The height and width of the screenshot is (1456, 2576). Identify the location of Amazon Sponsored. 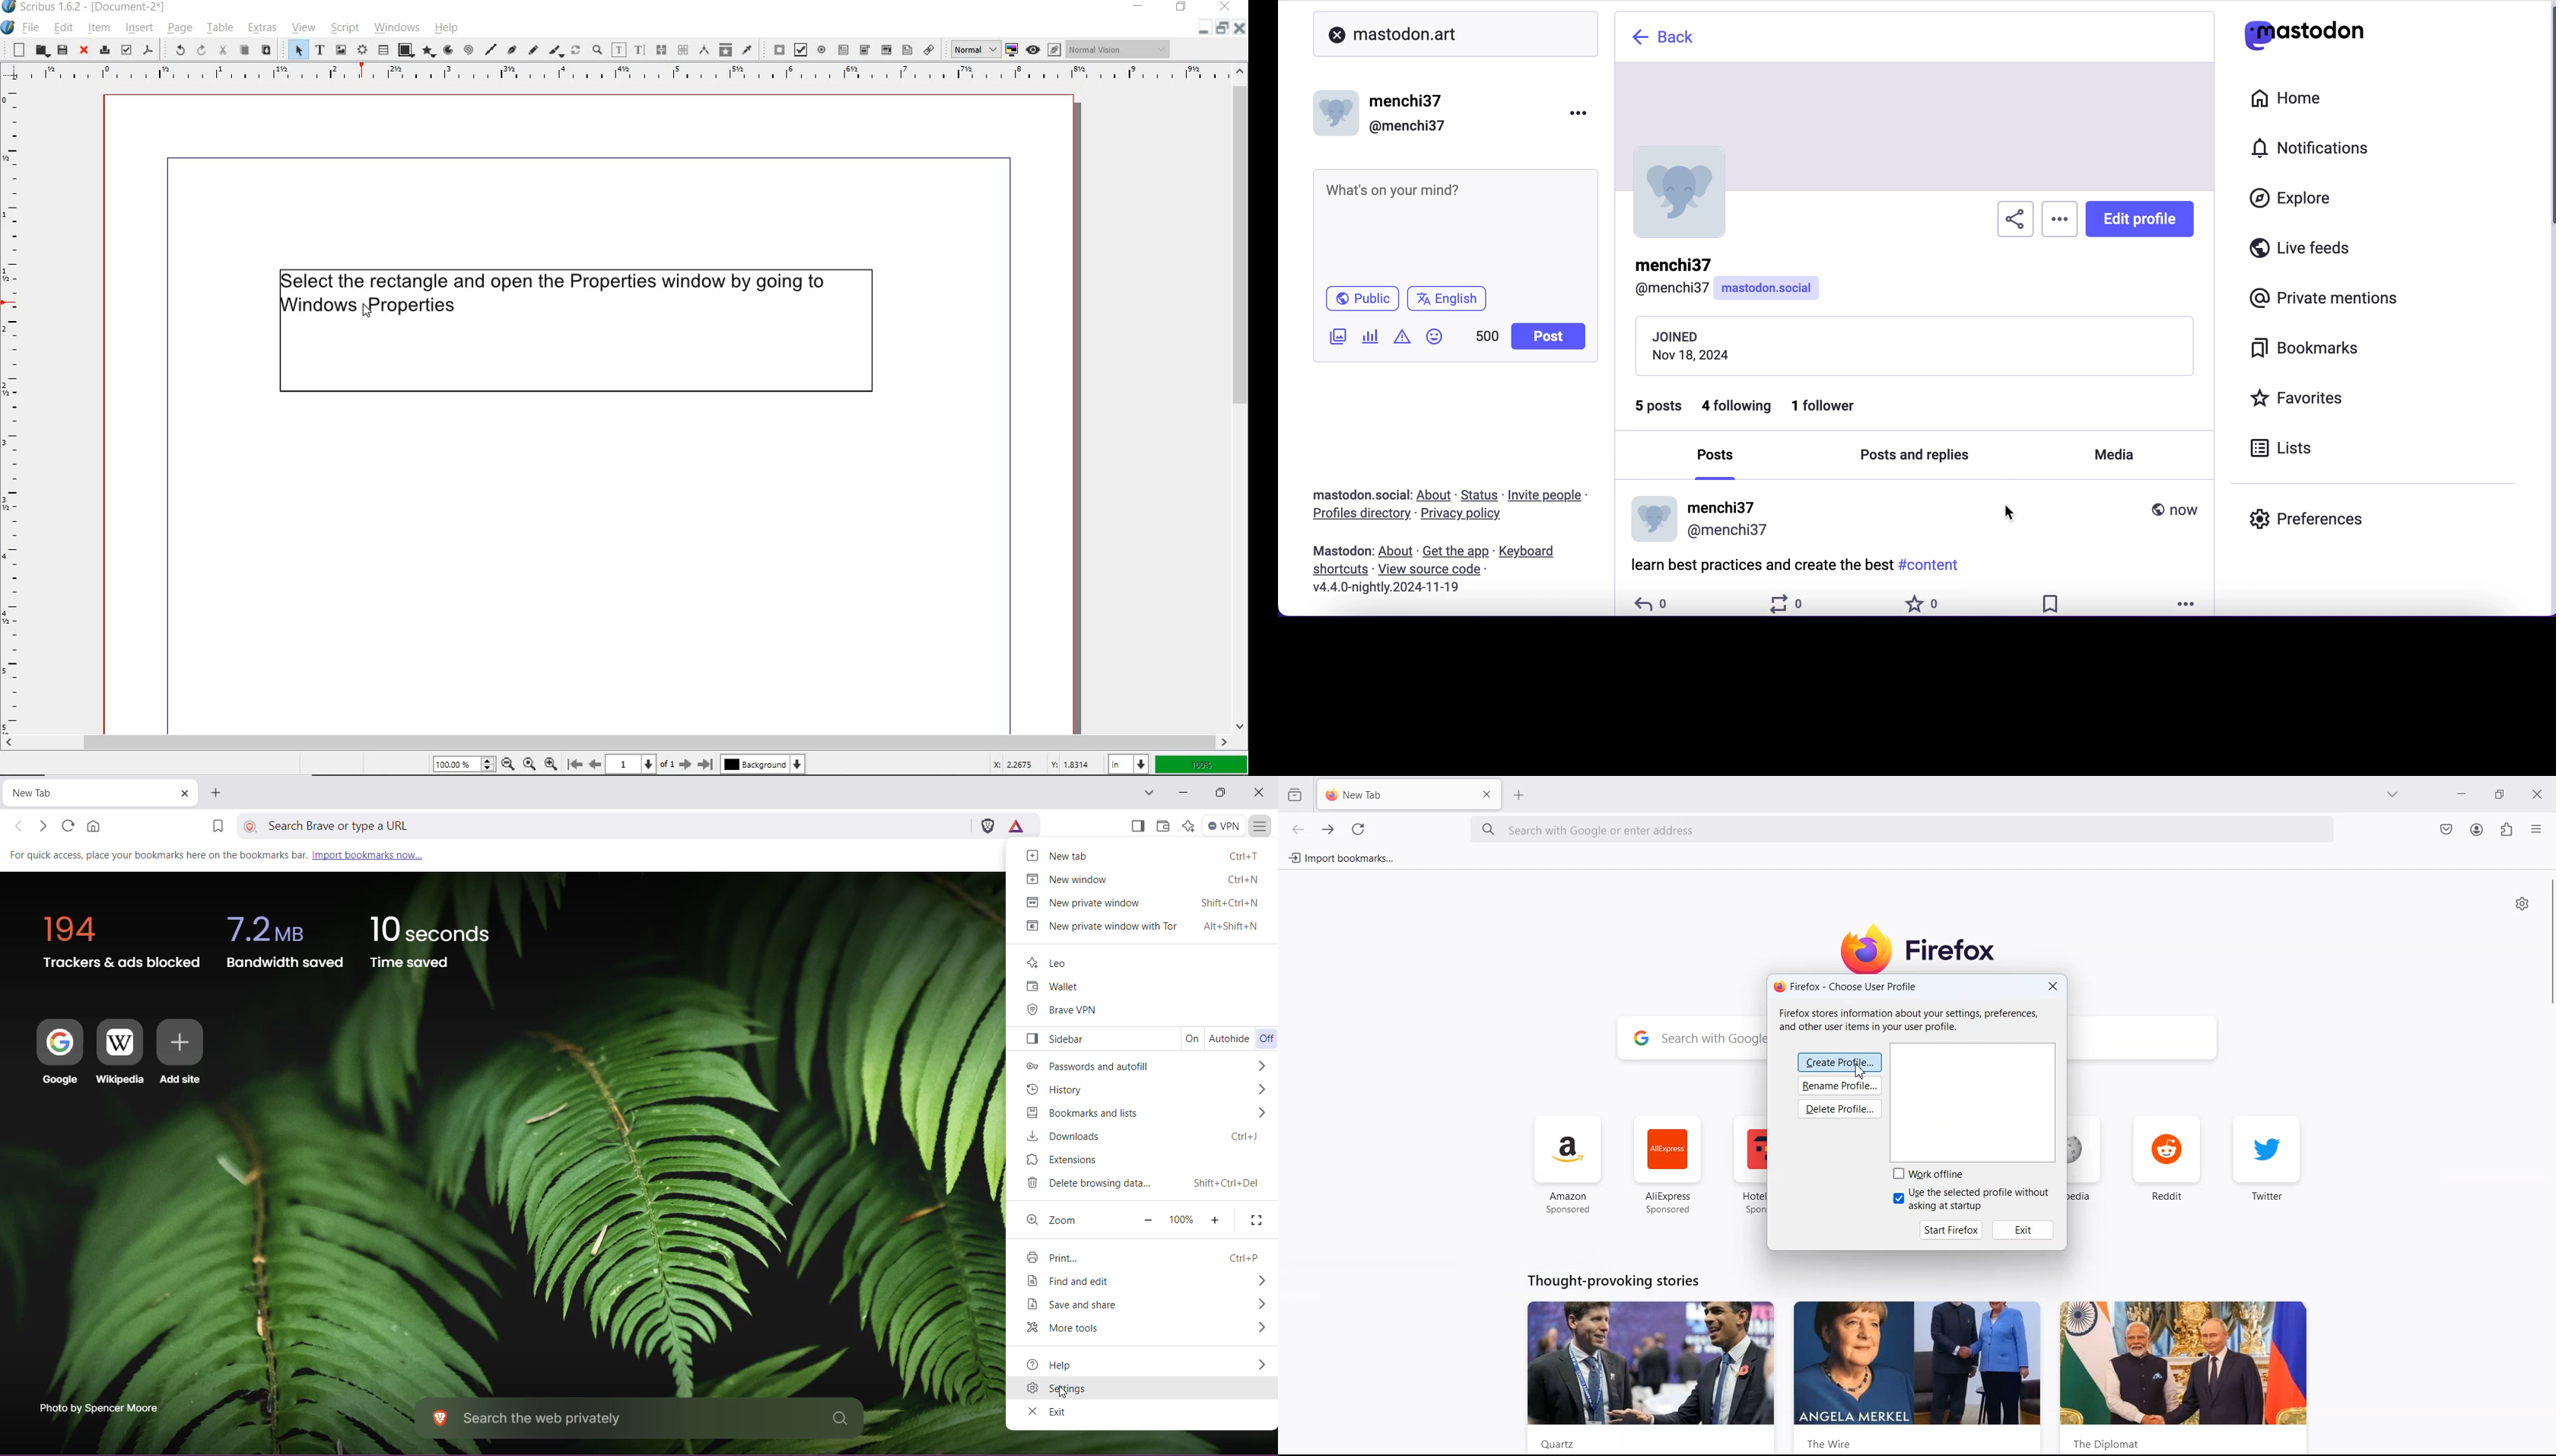
(1569, 1165).